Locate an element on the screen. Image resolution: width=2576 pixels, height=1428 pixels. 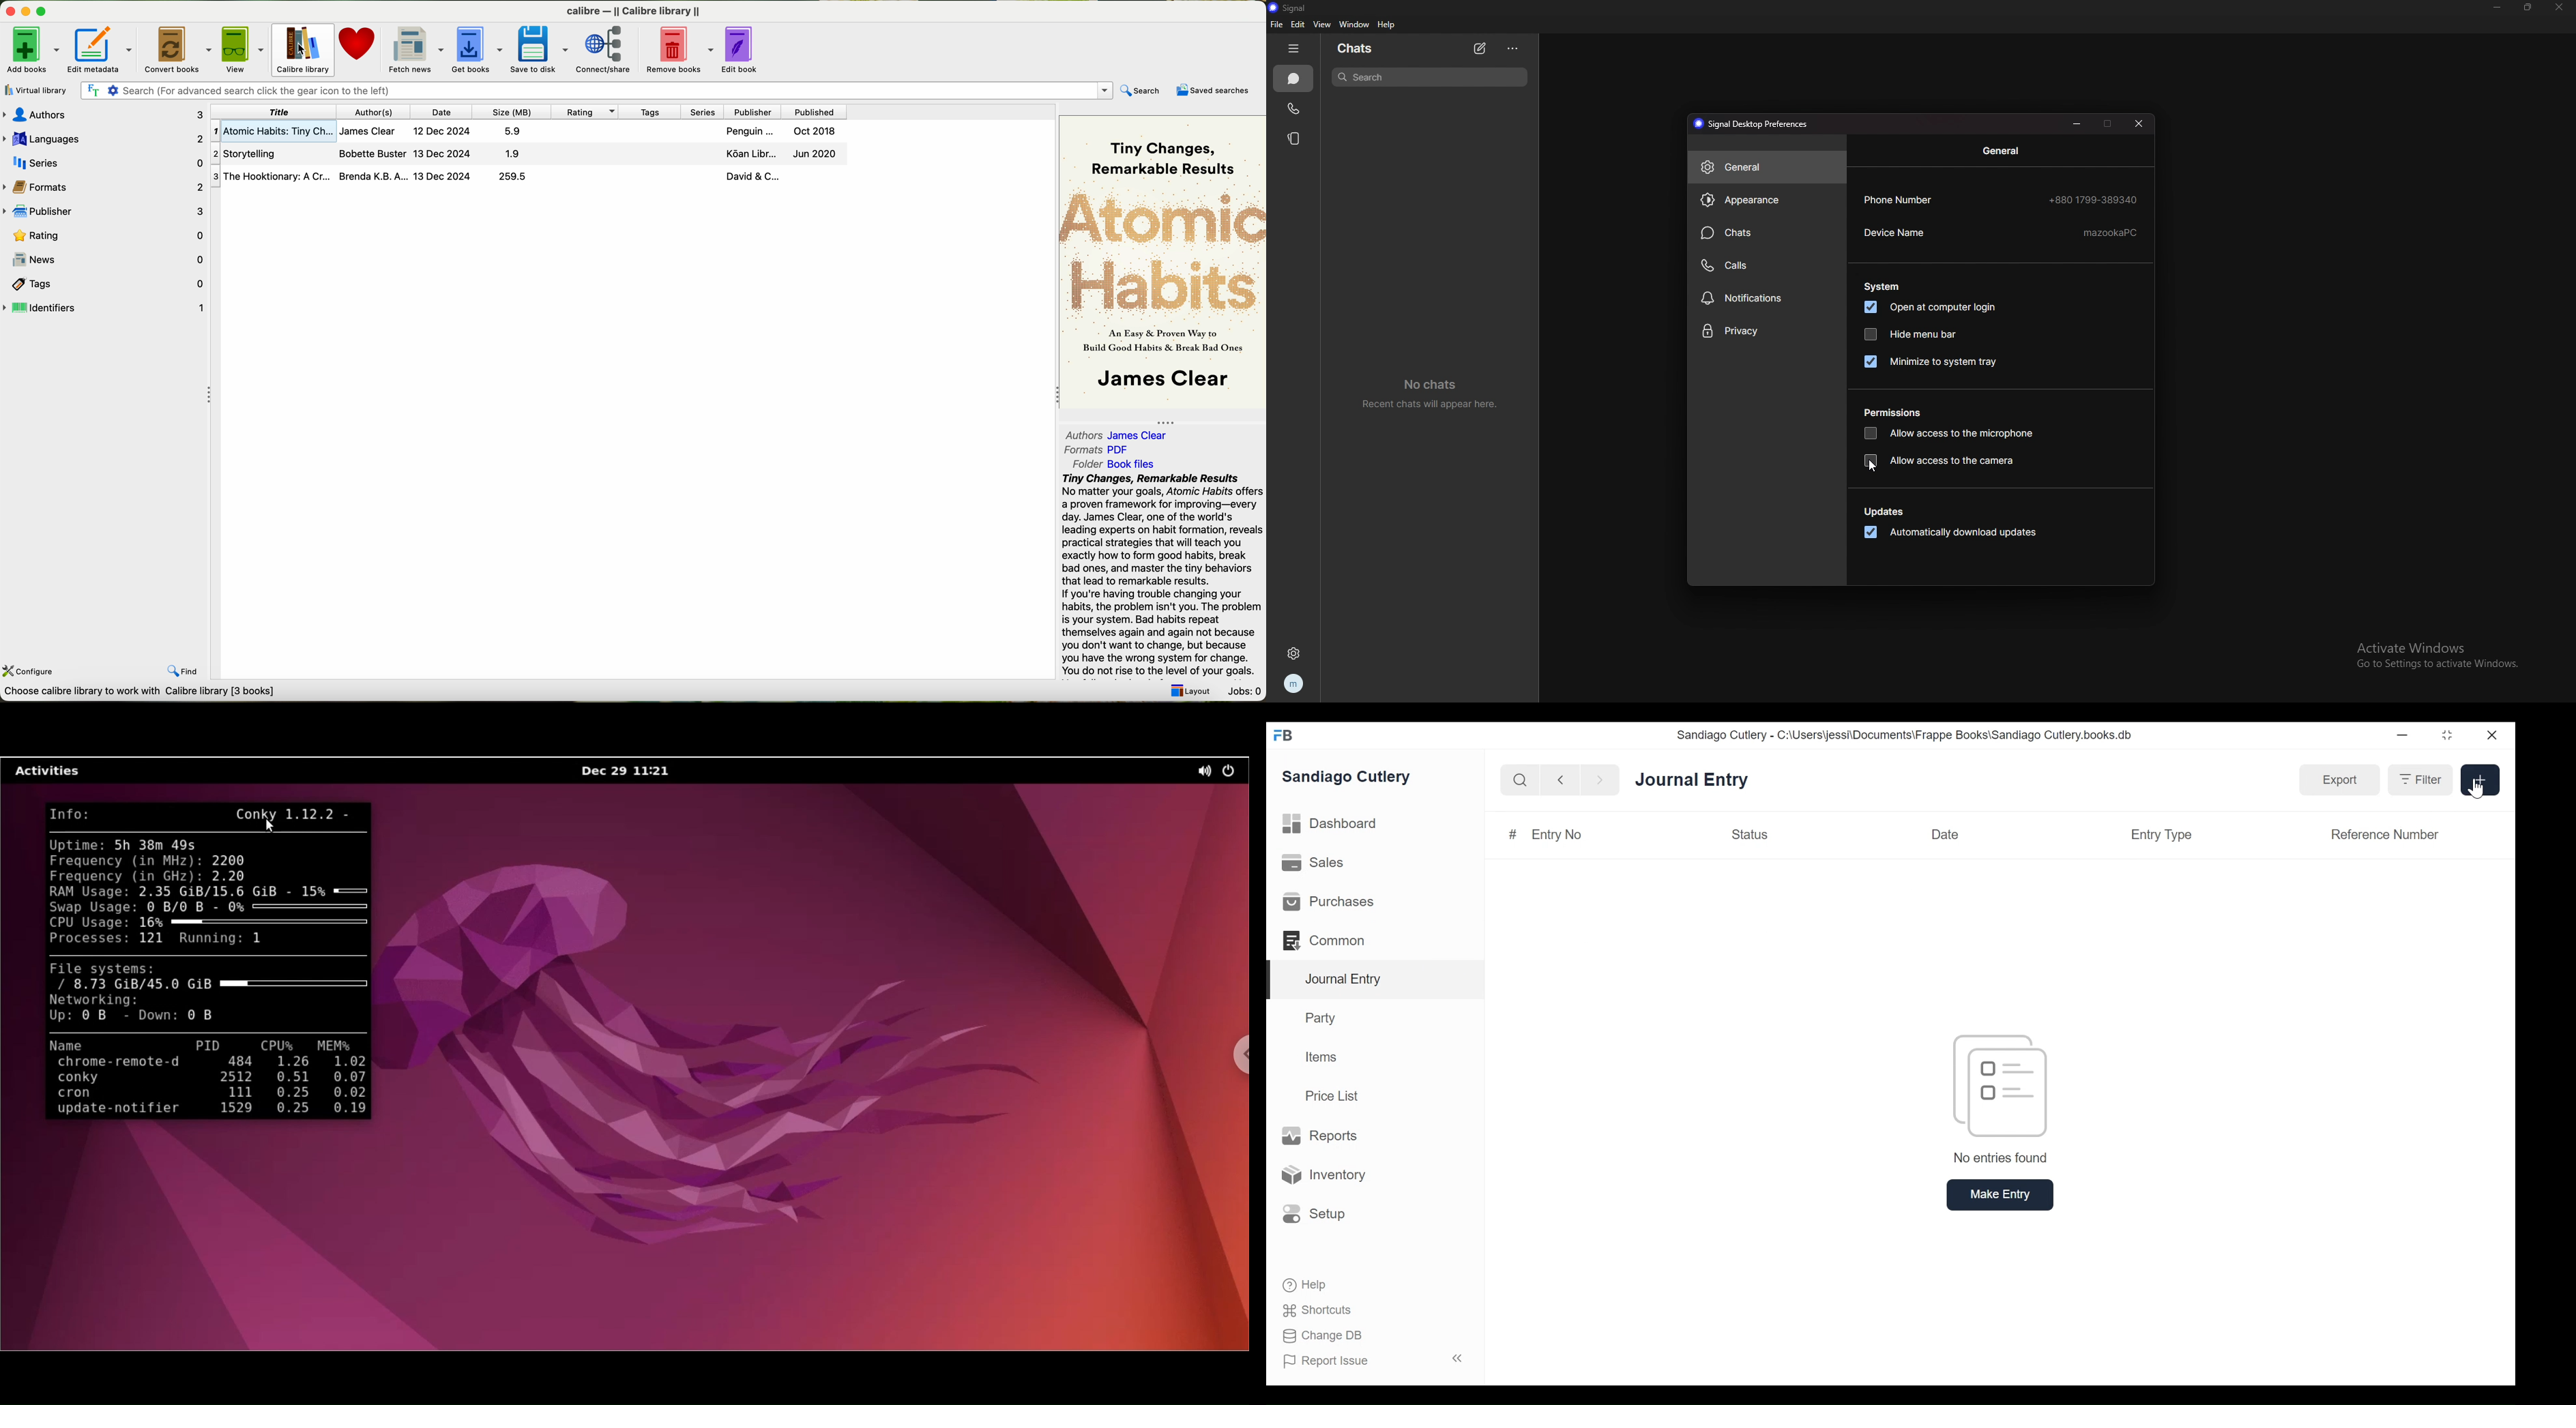
save to disk is located at coordinates (540, 48).